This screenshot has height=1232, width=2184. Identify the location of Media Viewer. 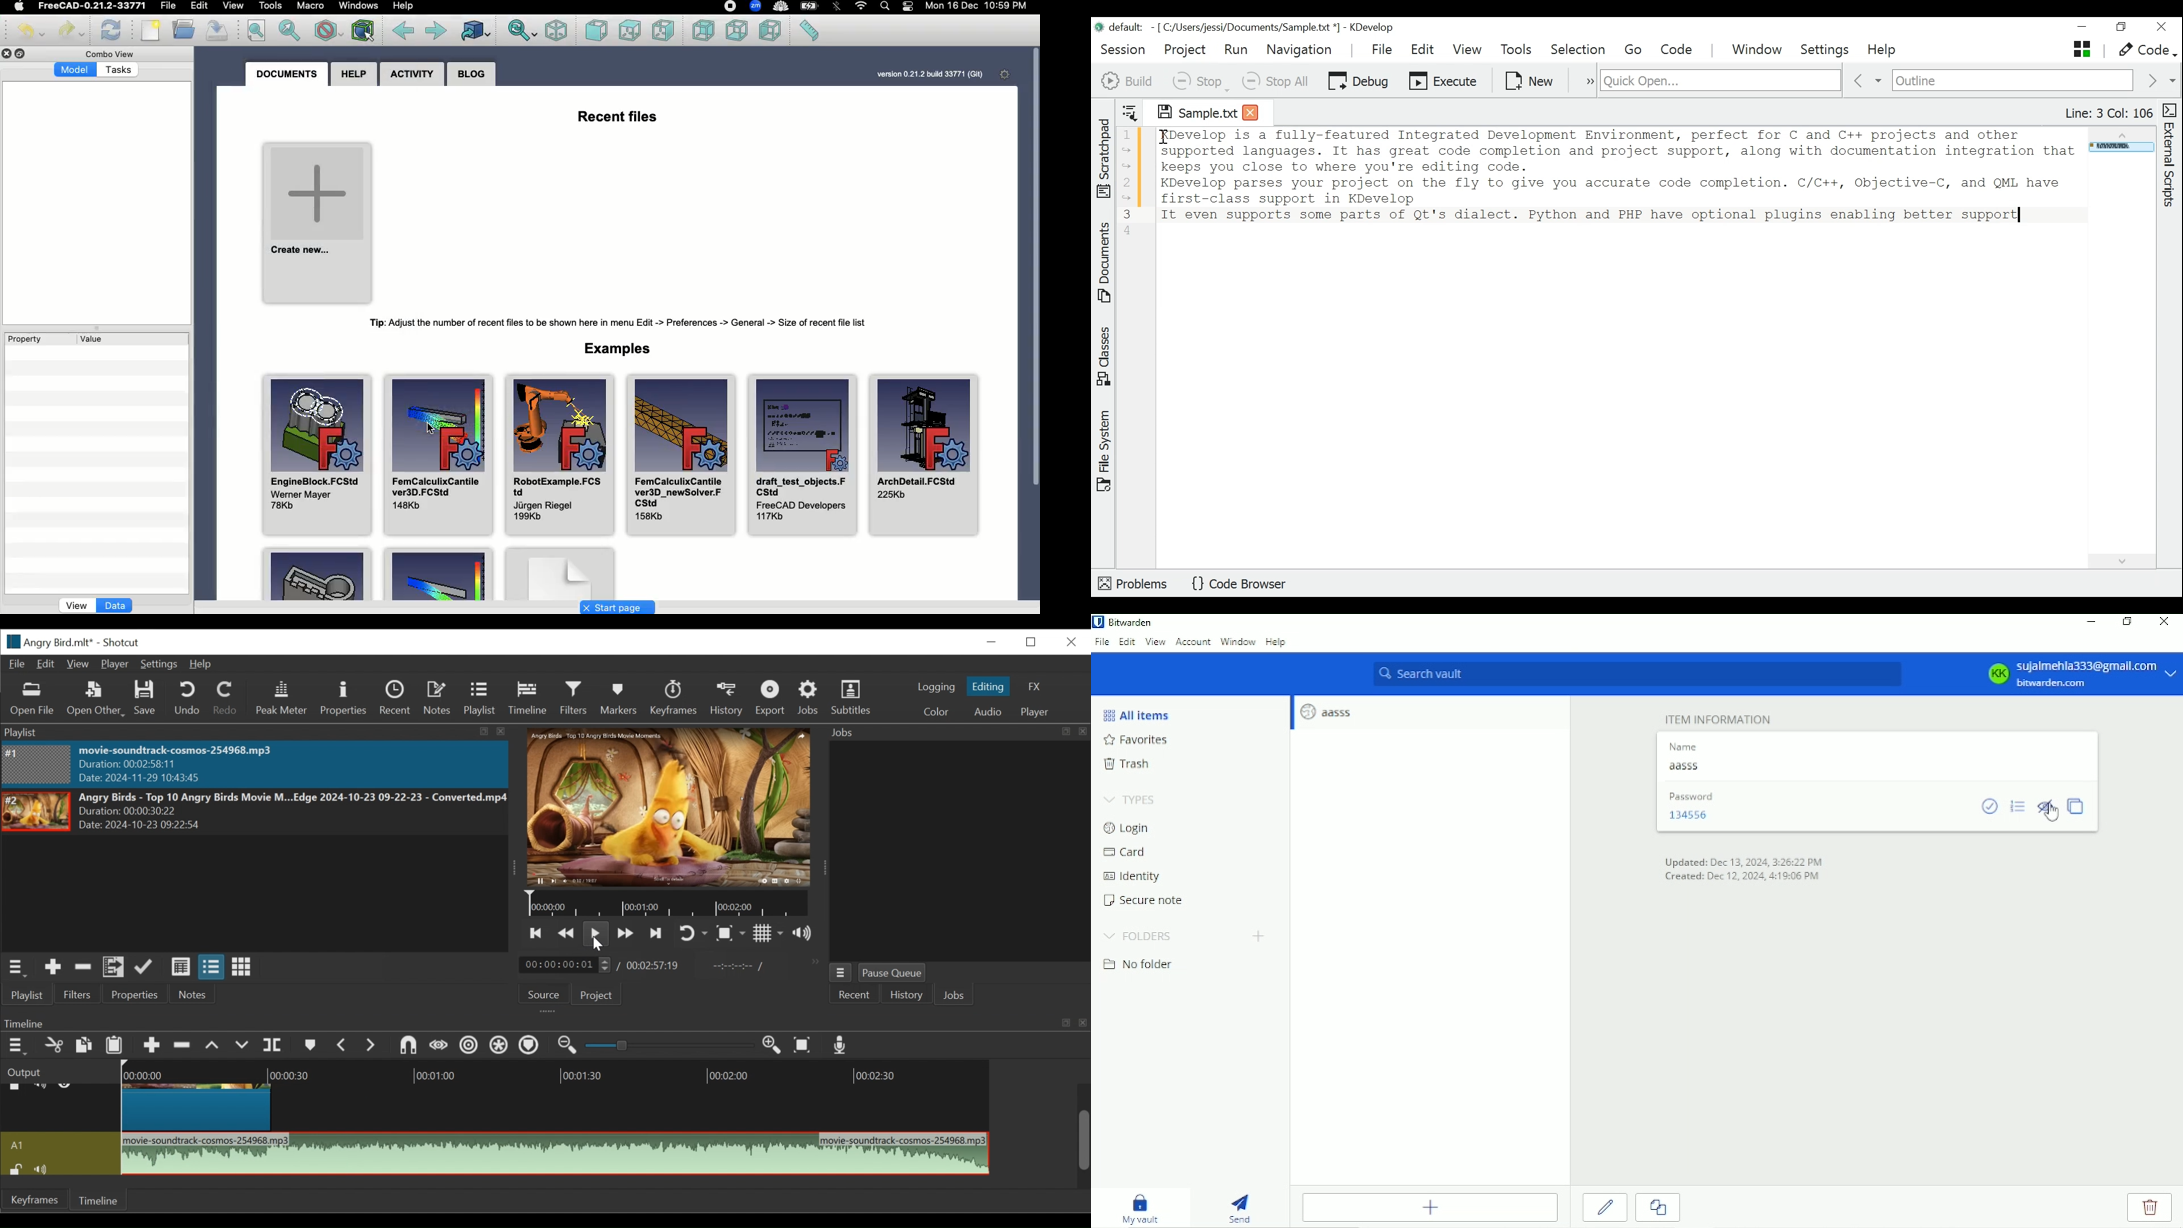
(664, 806).